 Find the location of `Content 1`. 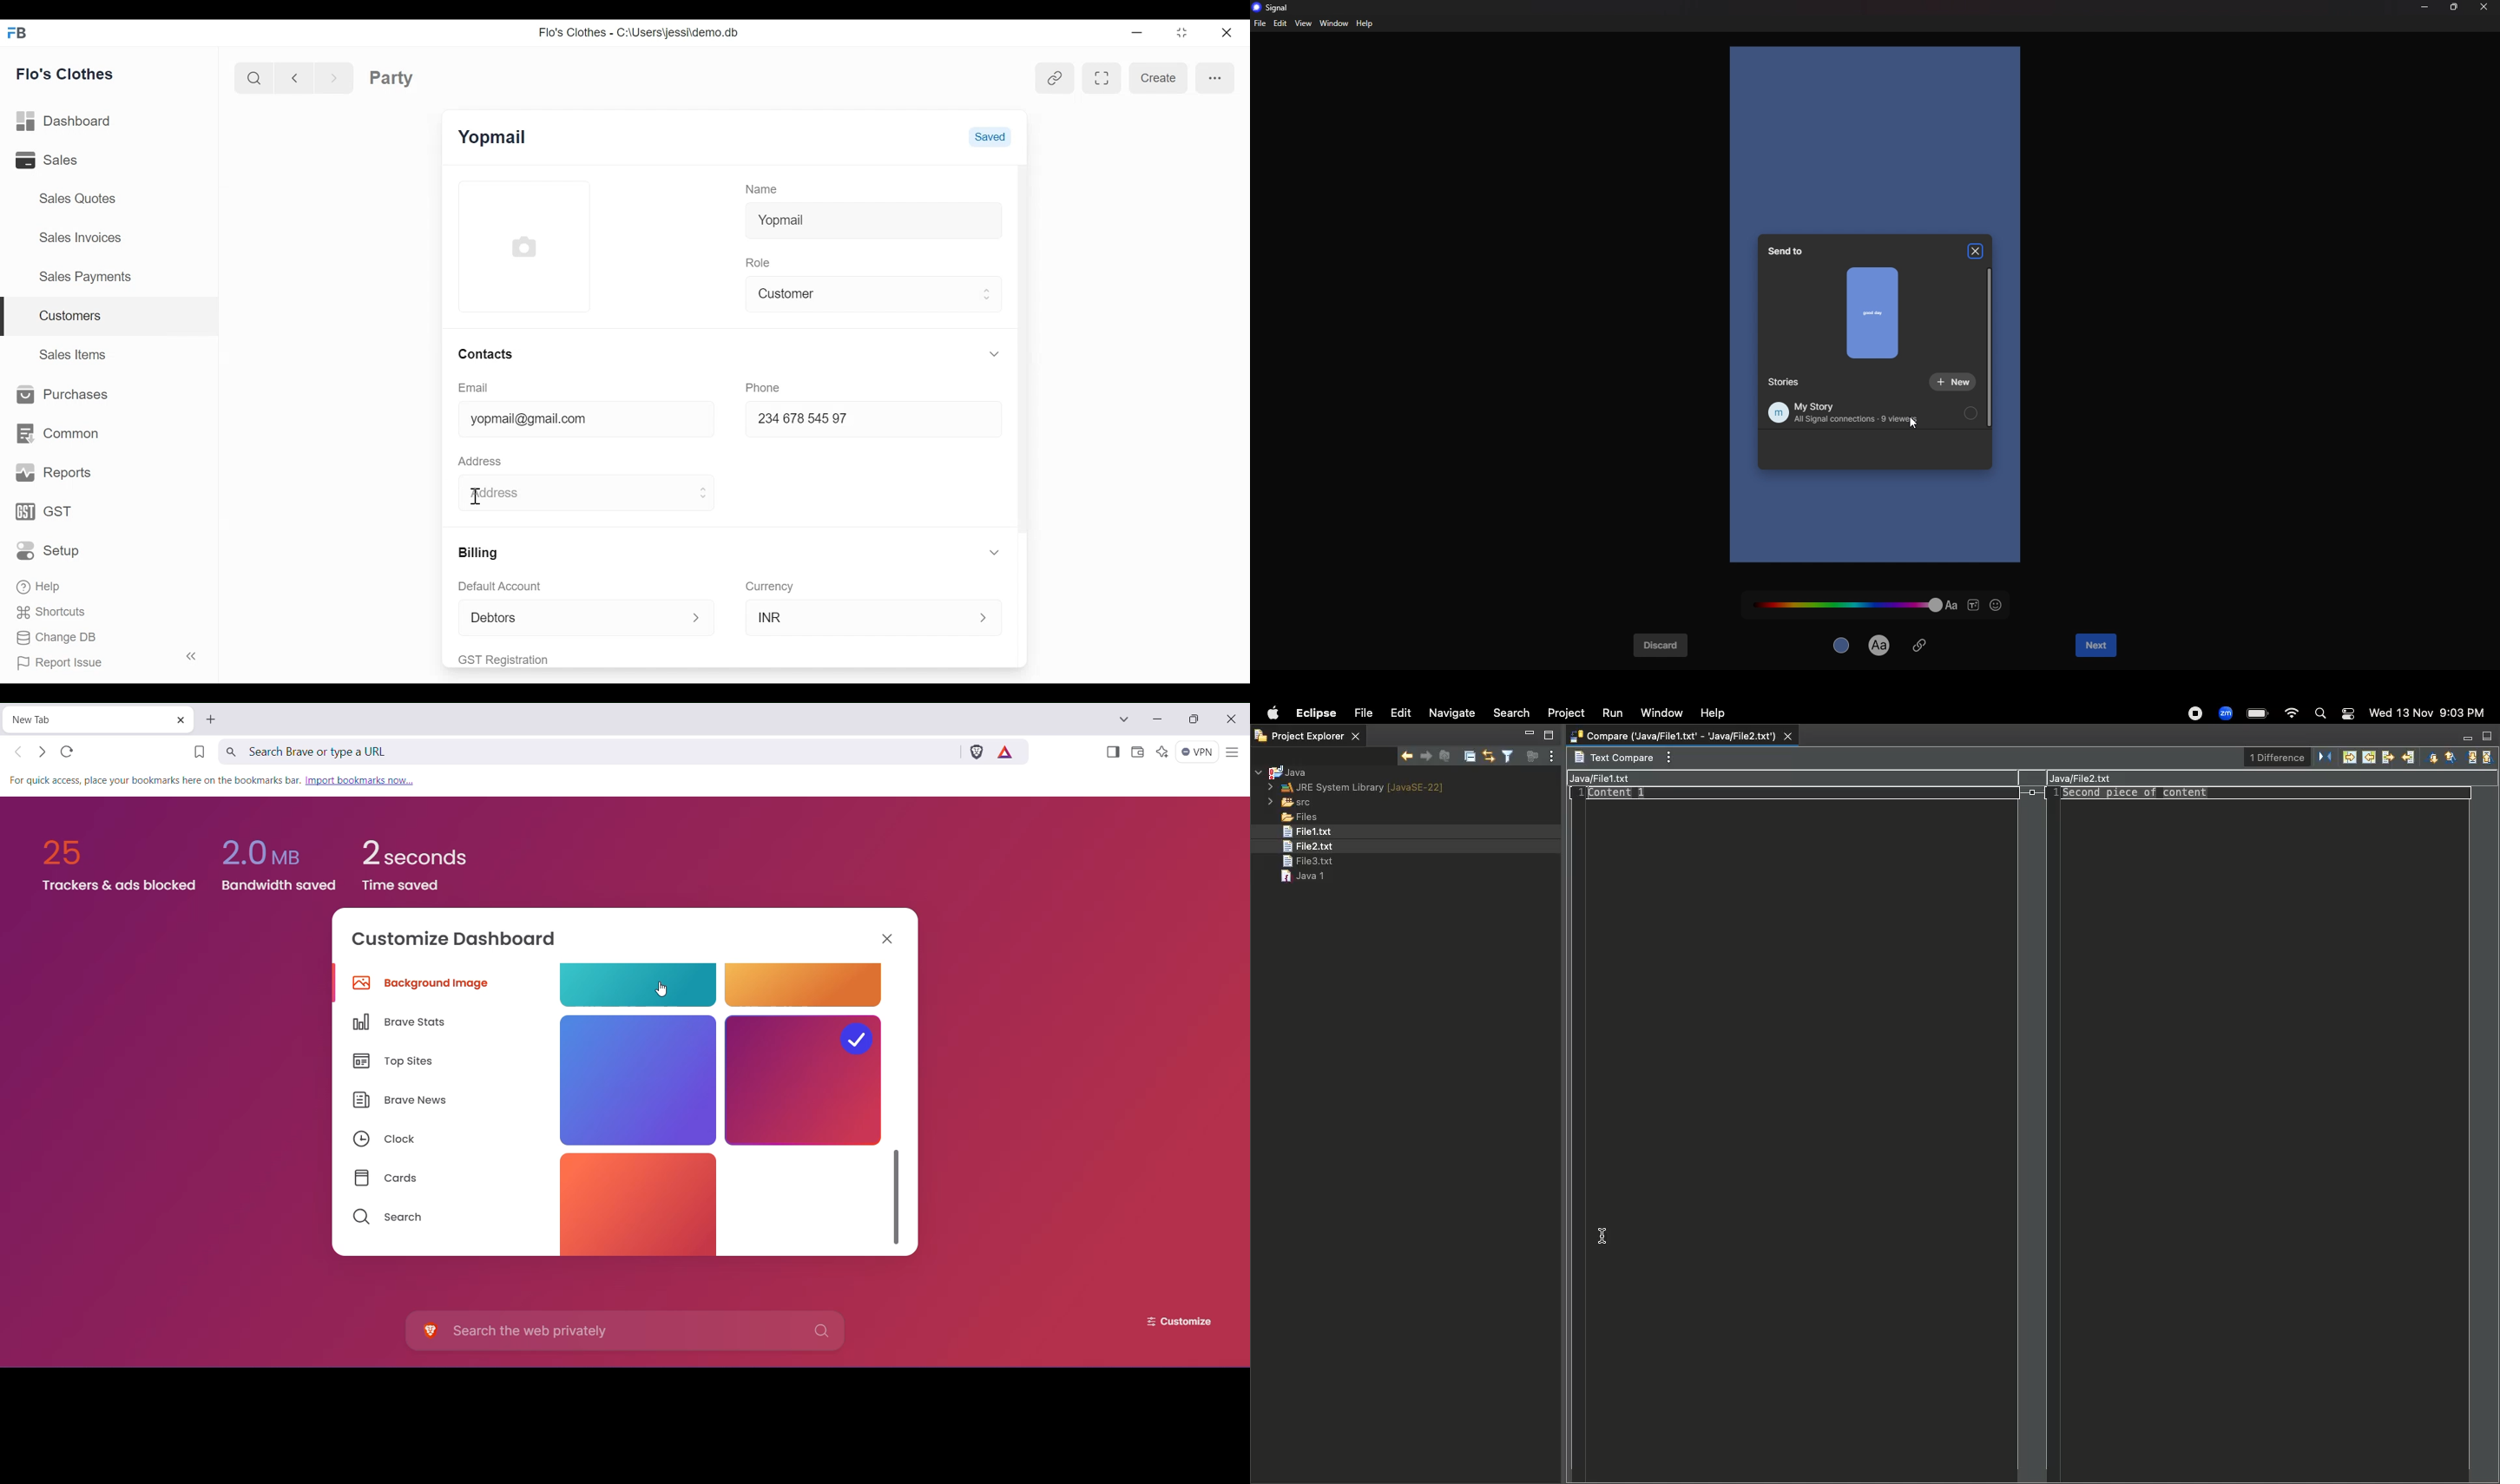

Content 1 is located at coordinates (1623, 795).